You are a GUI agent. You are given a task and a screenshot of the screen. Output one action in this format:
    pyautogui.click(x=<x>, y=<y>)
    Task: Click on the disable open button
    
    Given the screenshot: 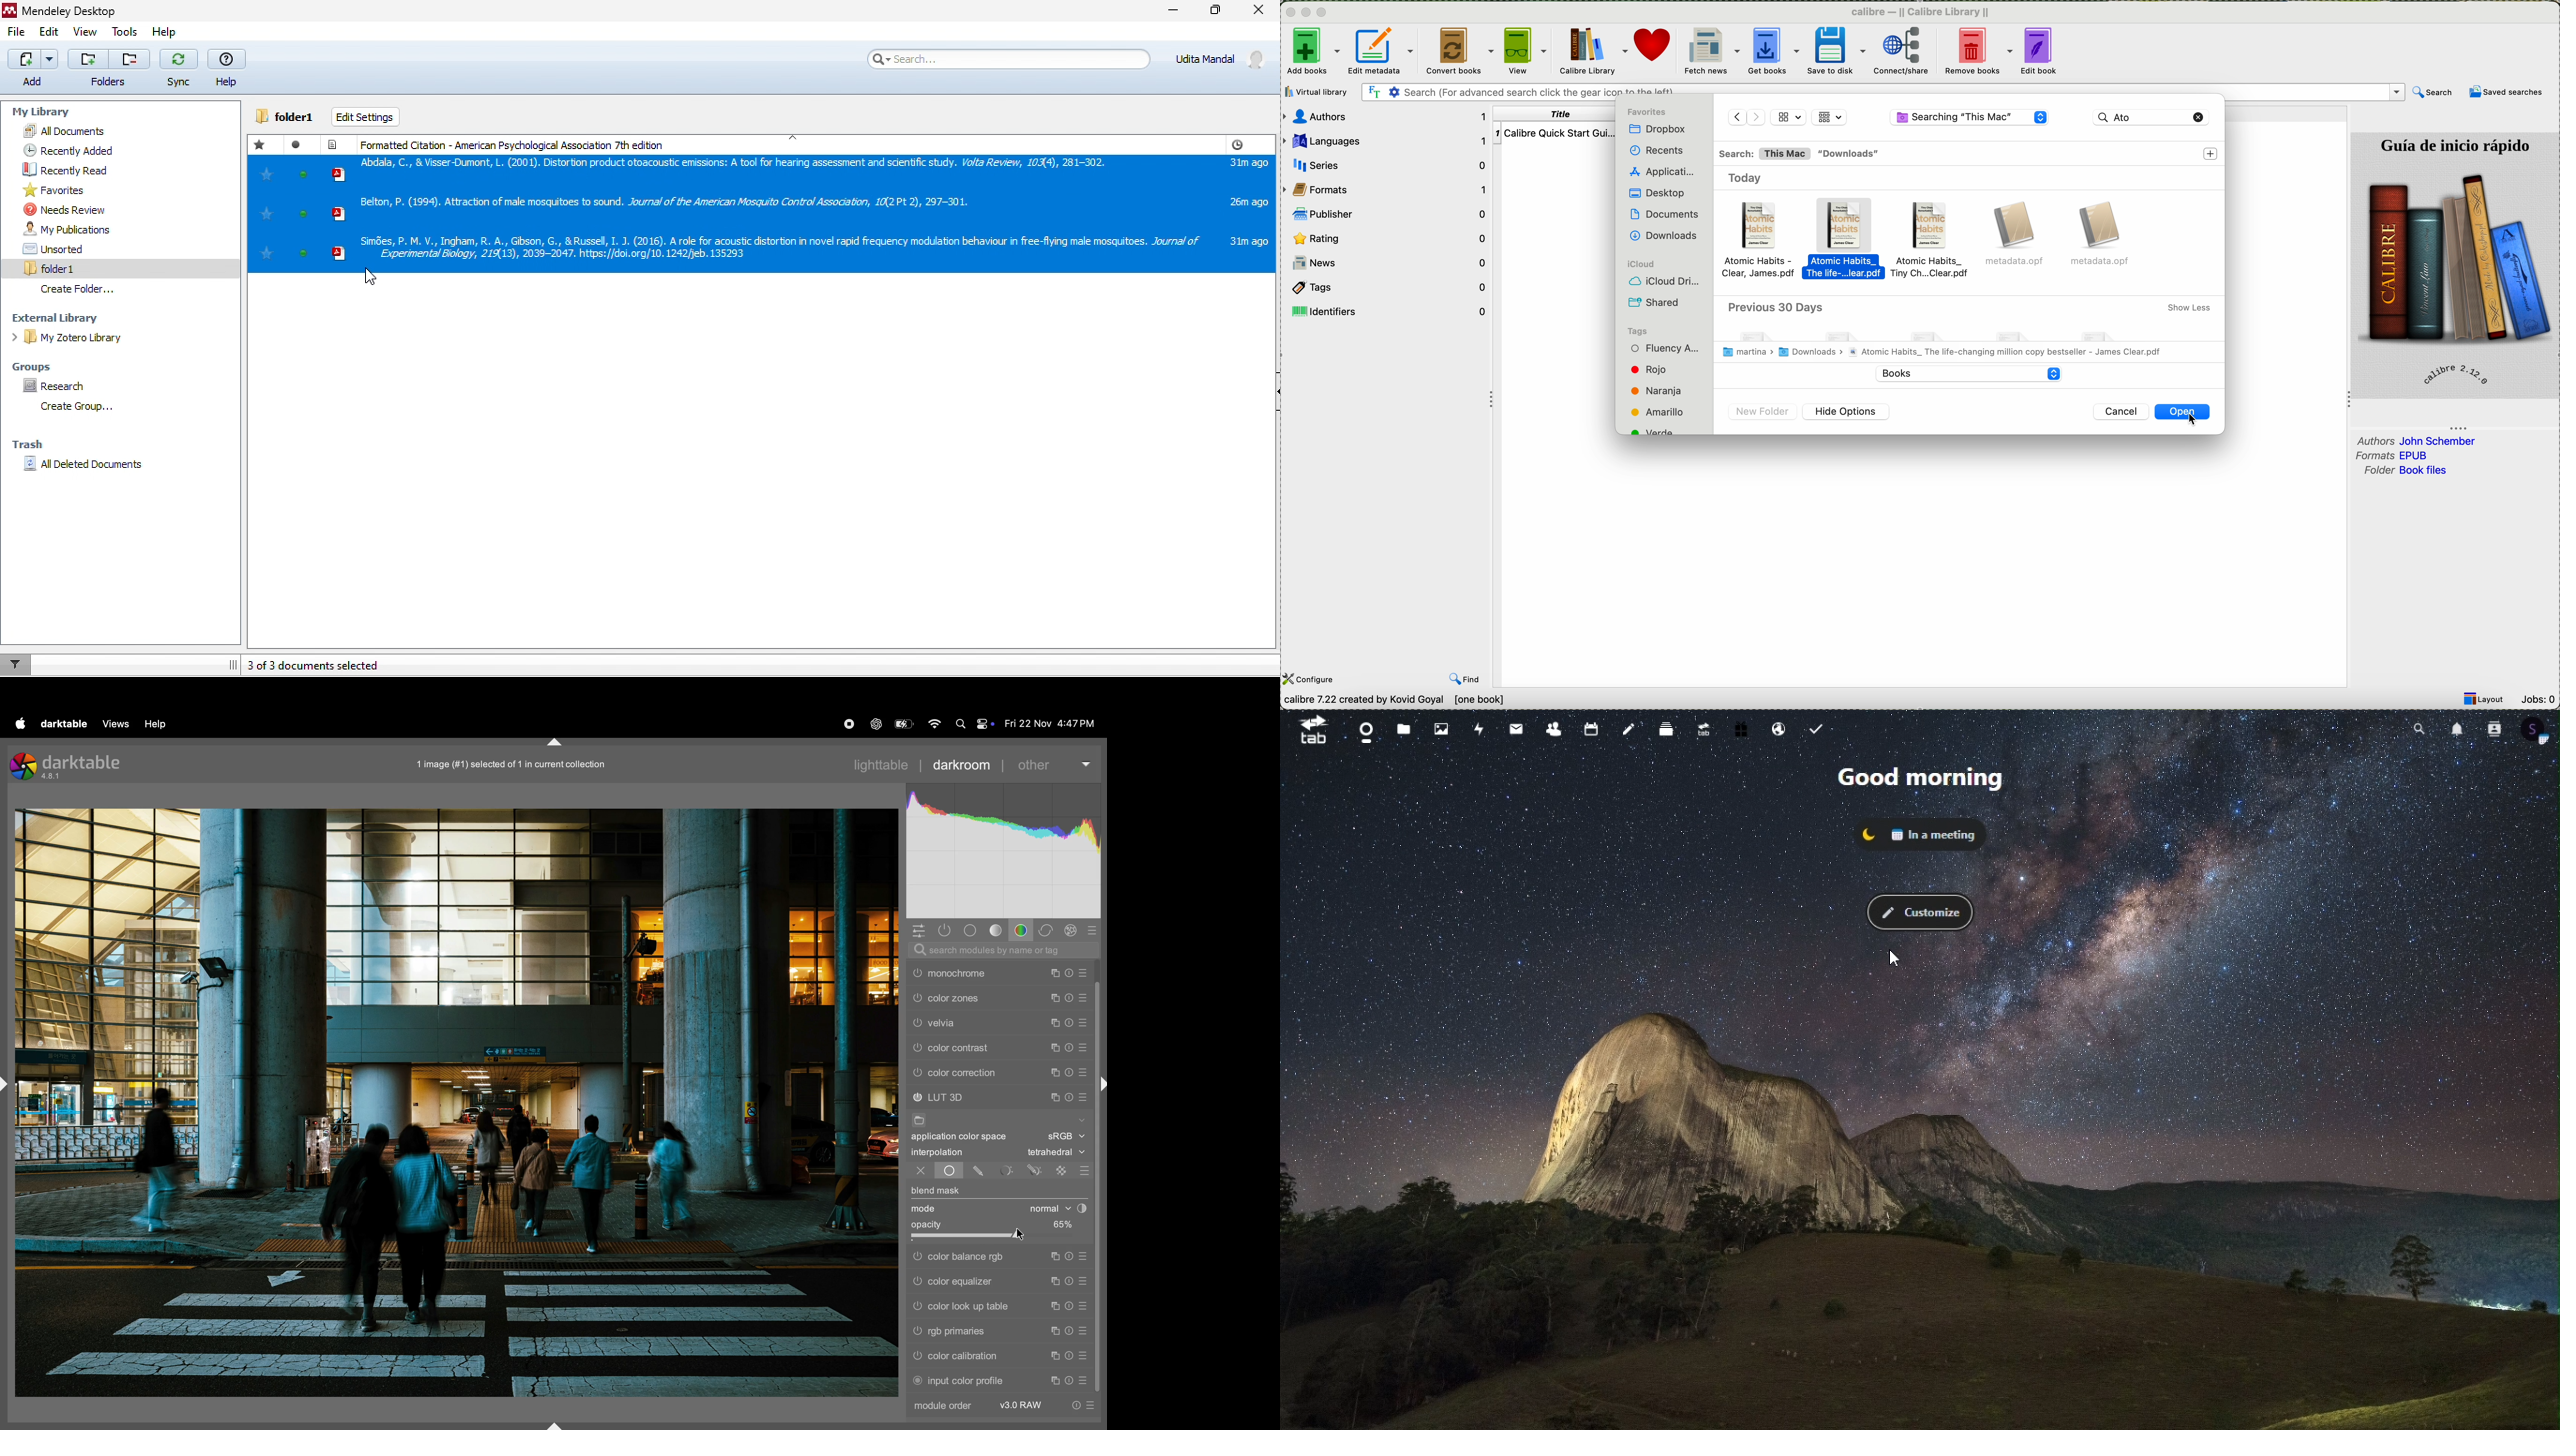 What is the action you would take?
    pyautogui.click(x=2181, y=413)
    